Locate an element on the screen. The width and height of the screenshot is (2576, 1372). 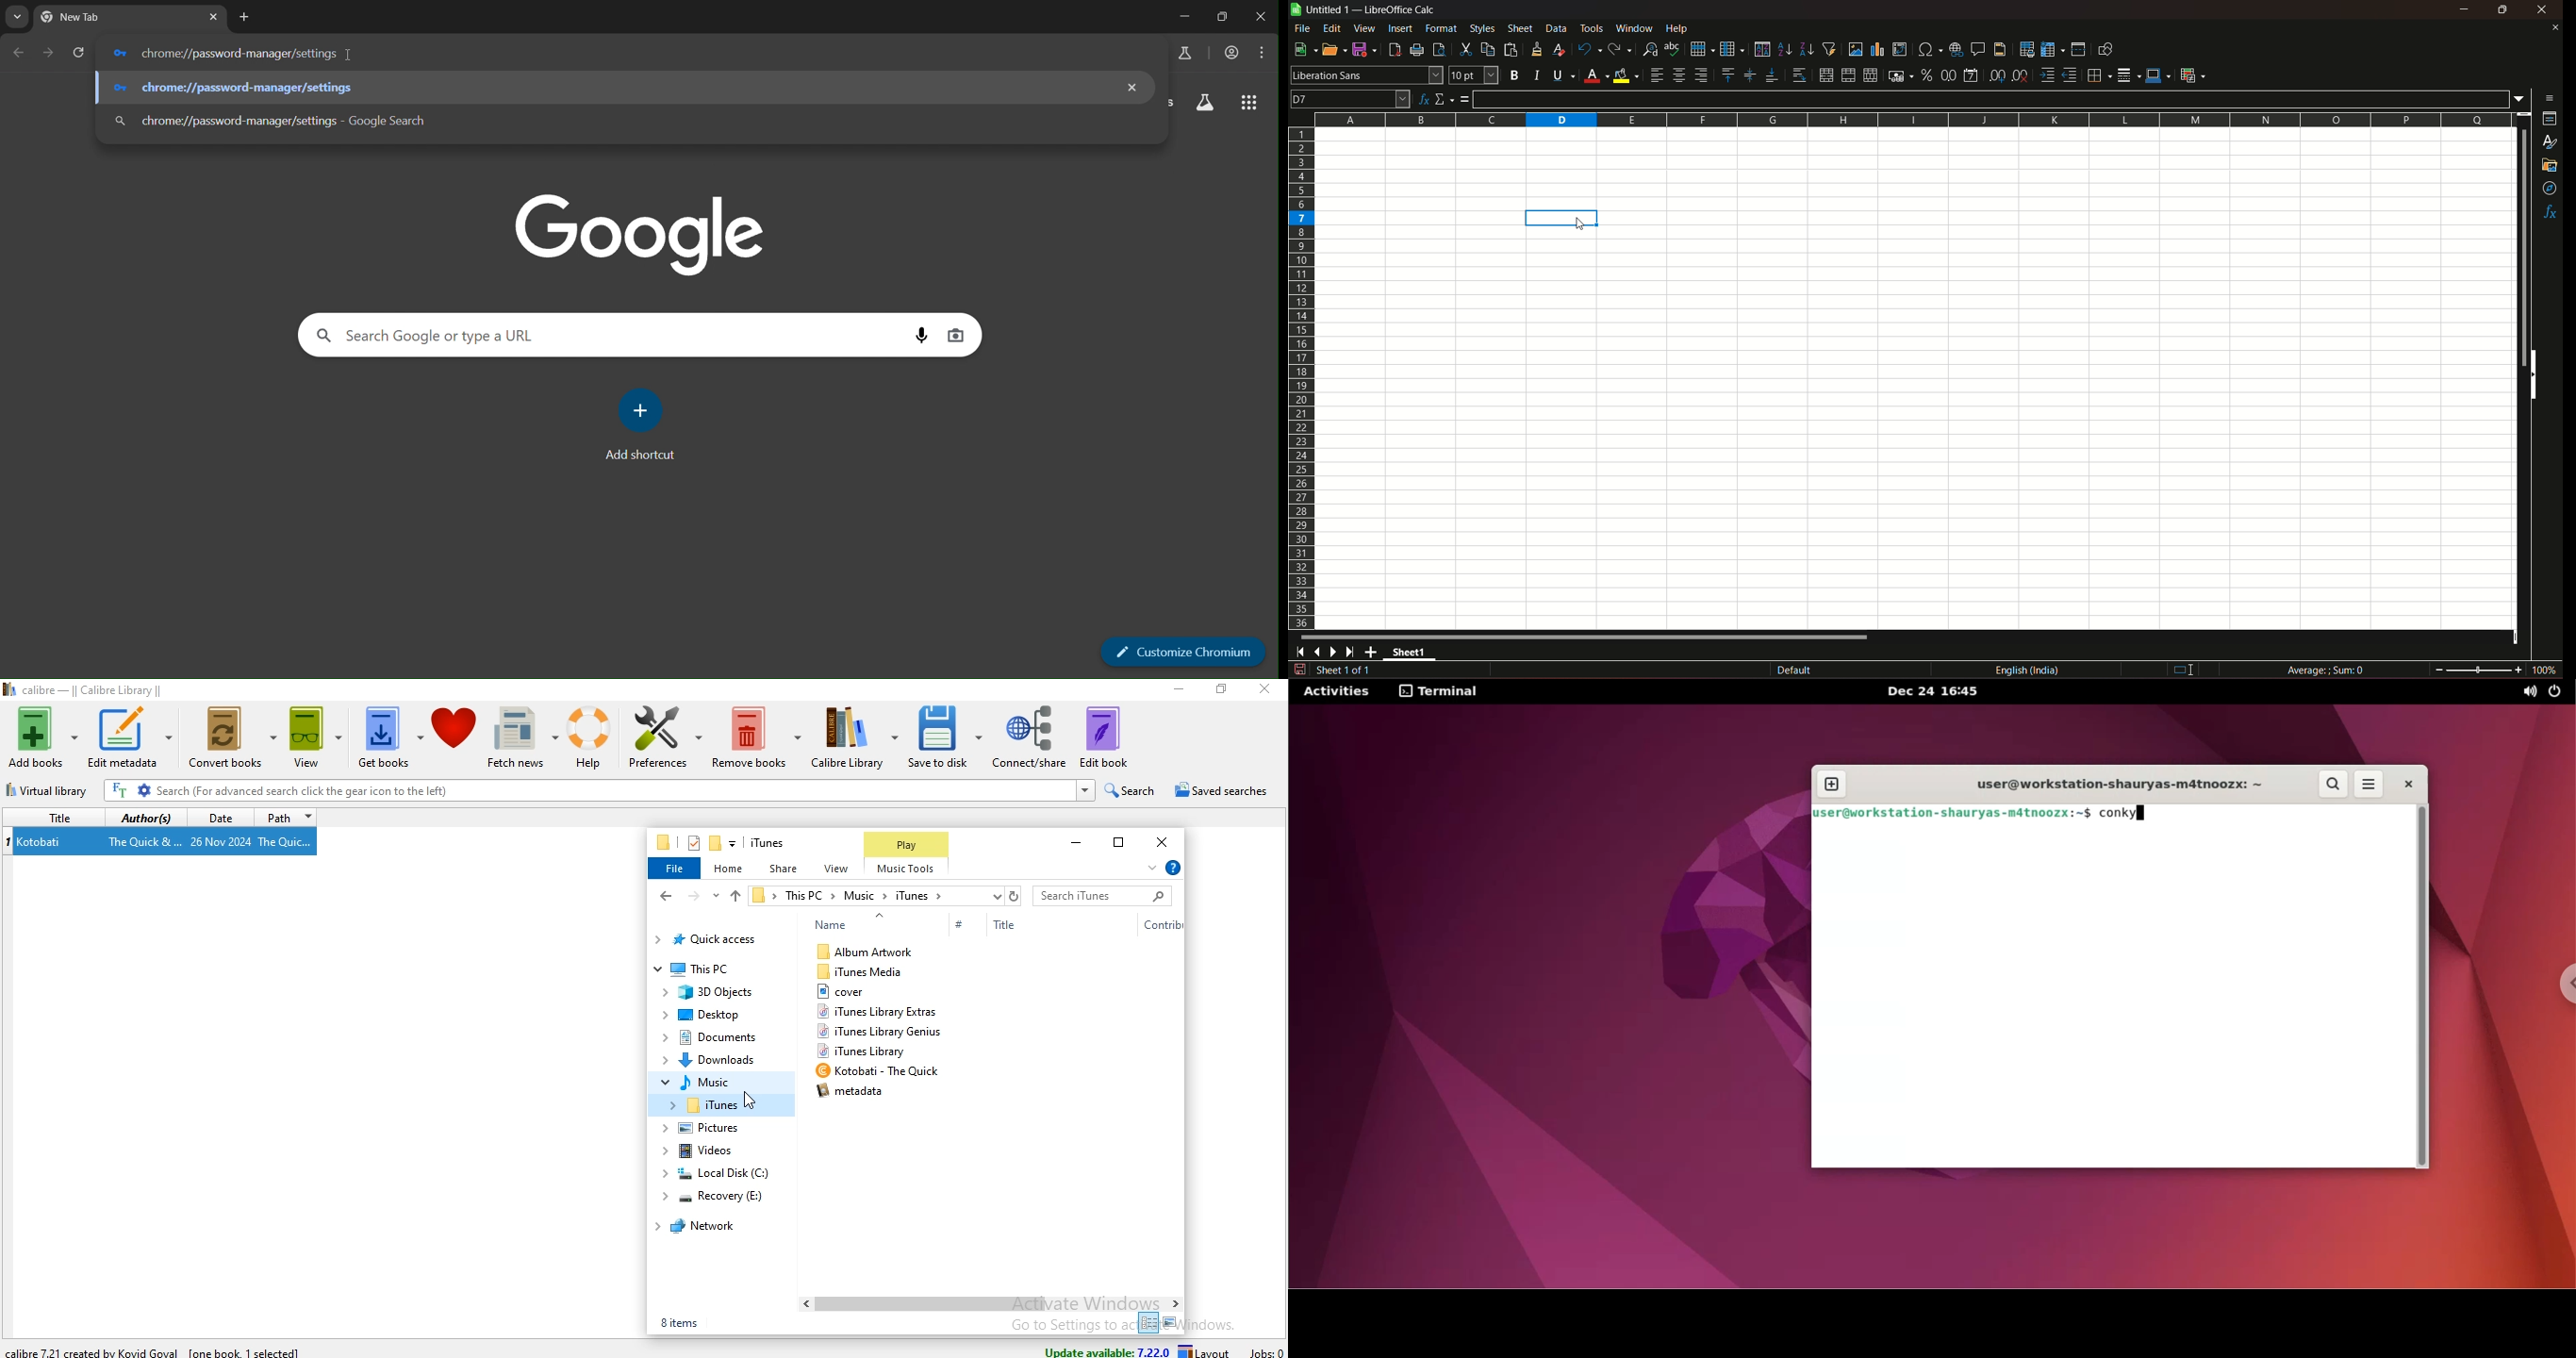
copy is located at coordinates (1488, 49).